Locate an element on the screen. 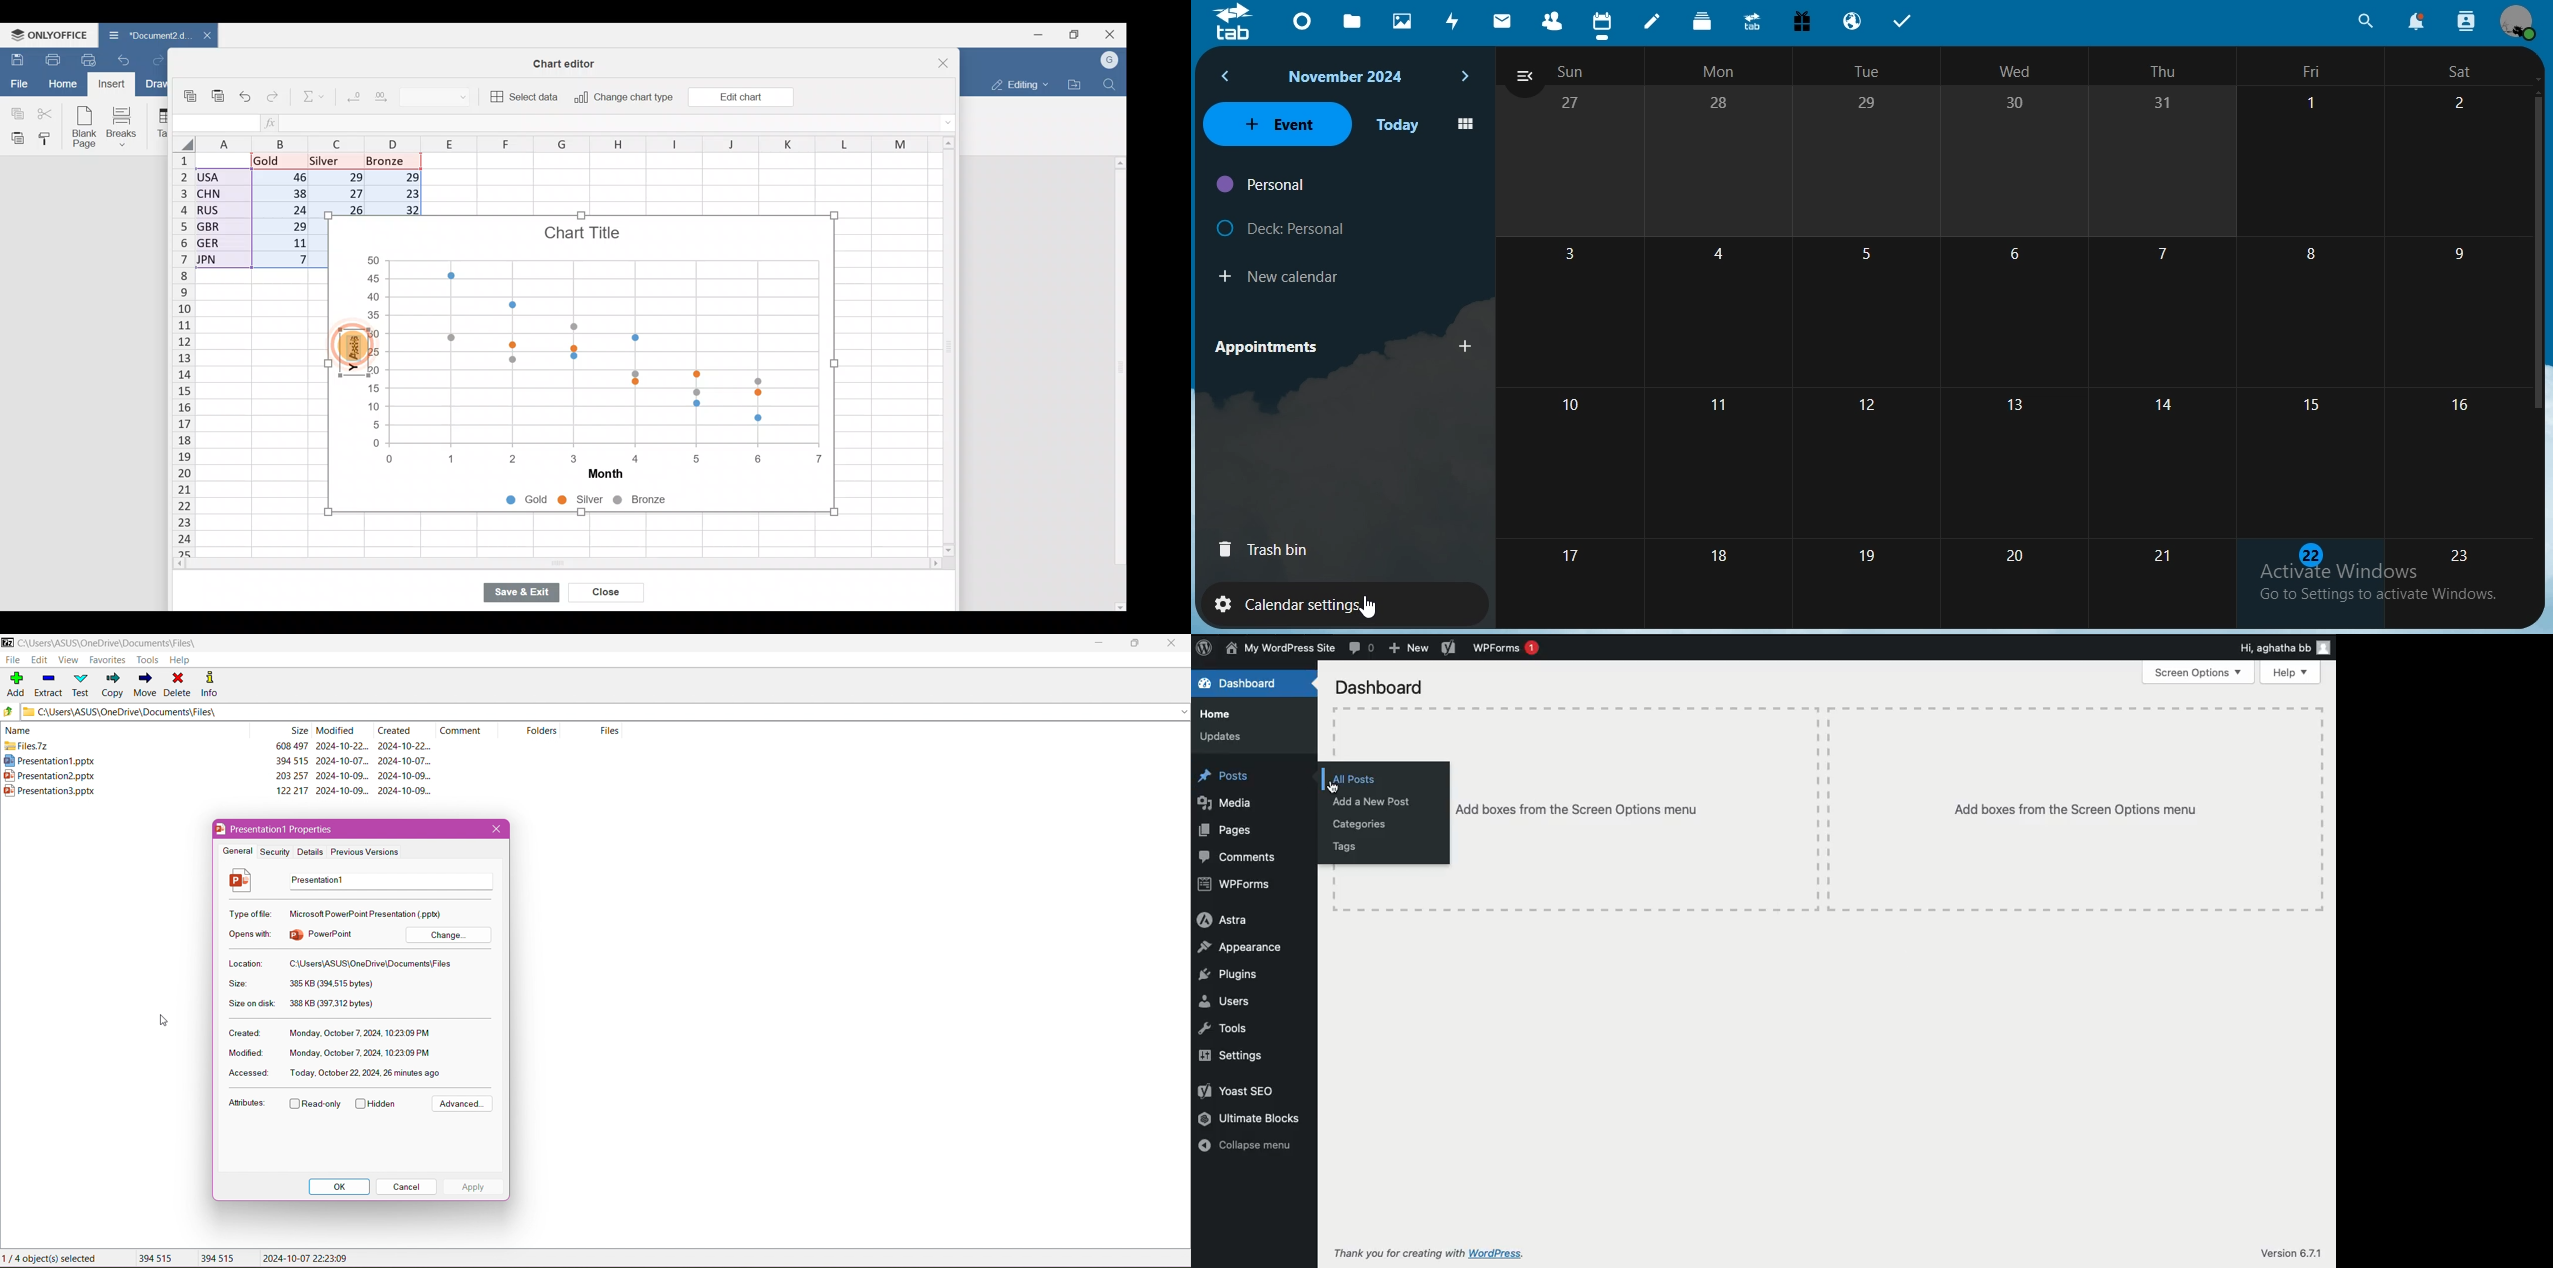 The height and width of the screenshot is (1288, 2576). Minimize is located at coordinates (1036, 36).